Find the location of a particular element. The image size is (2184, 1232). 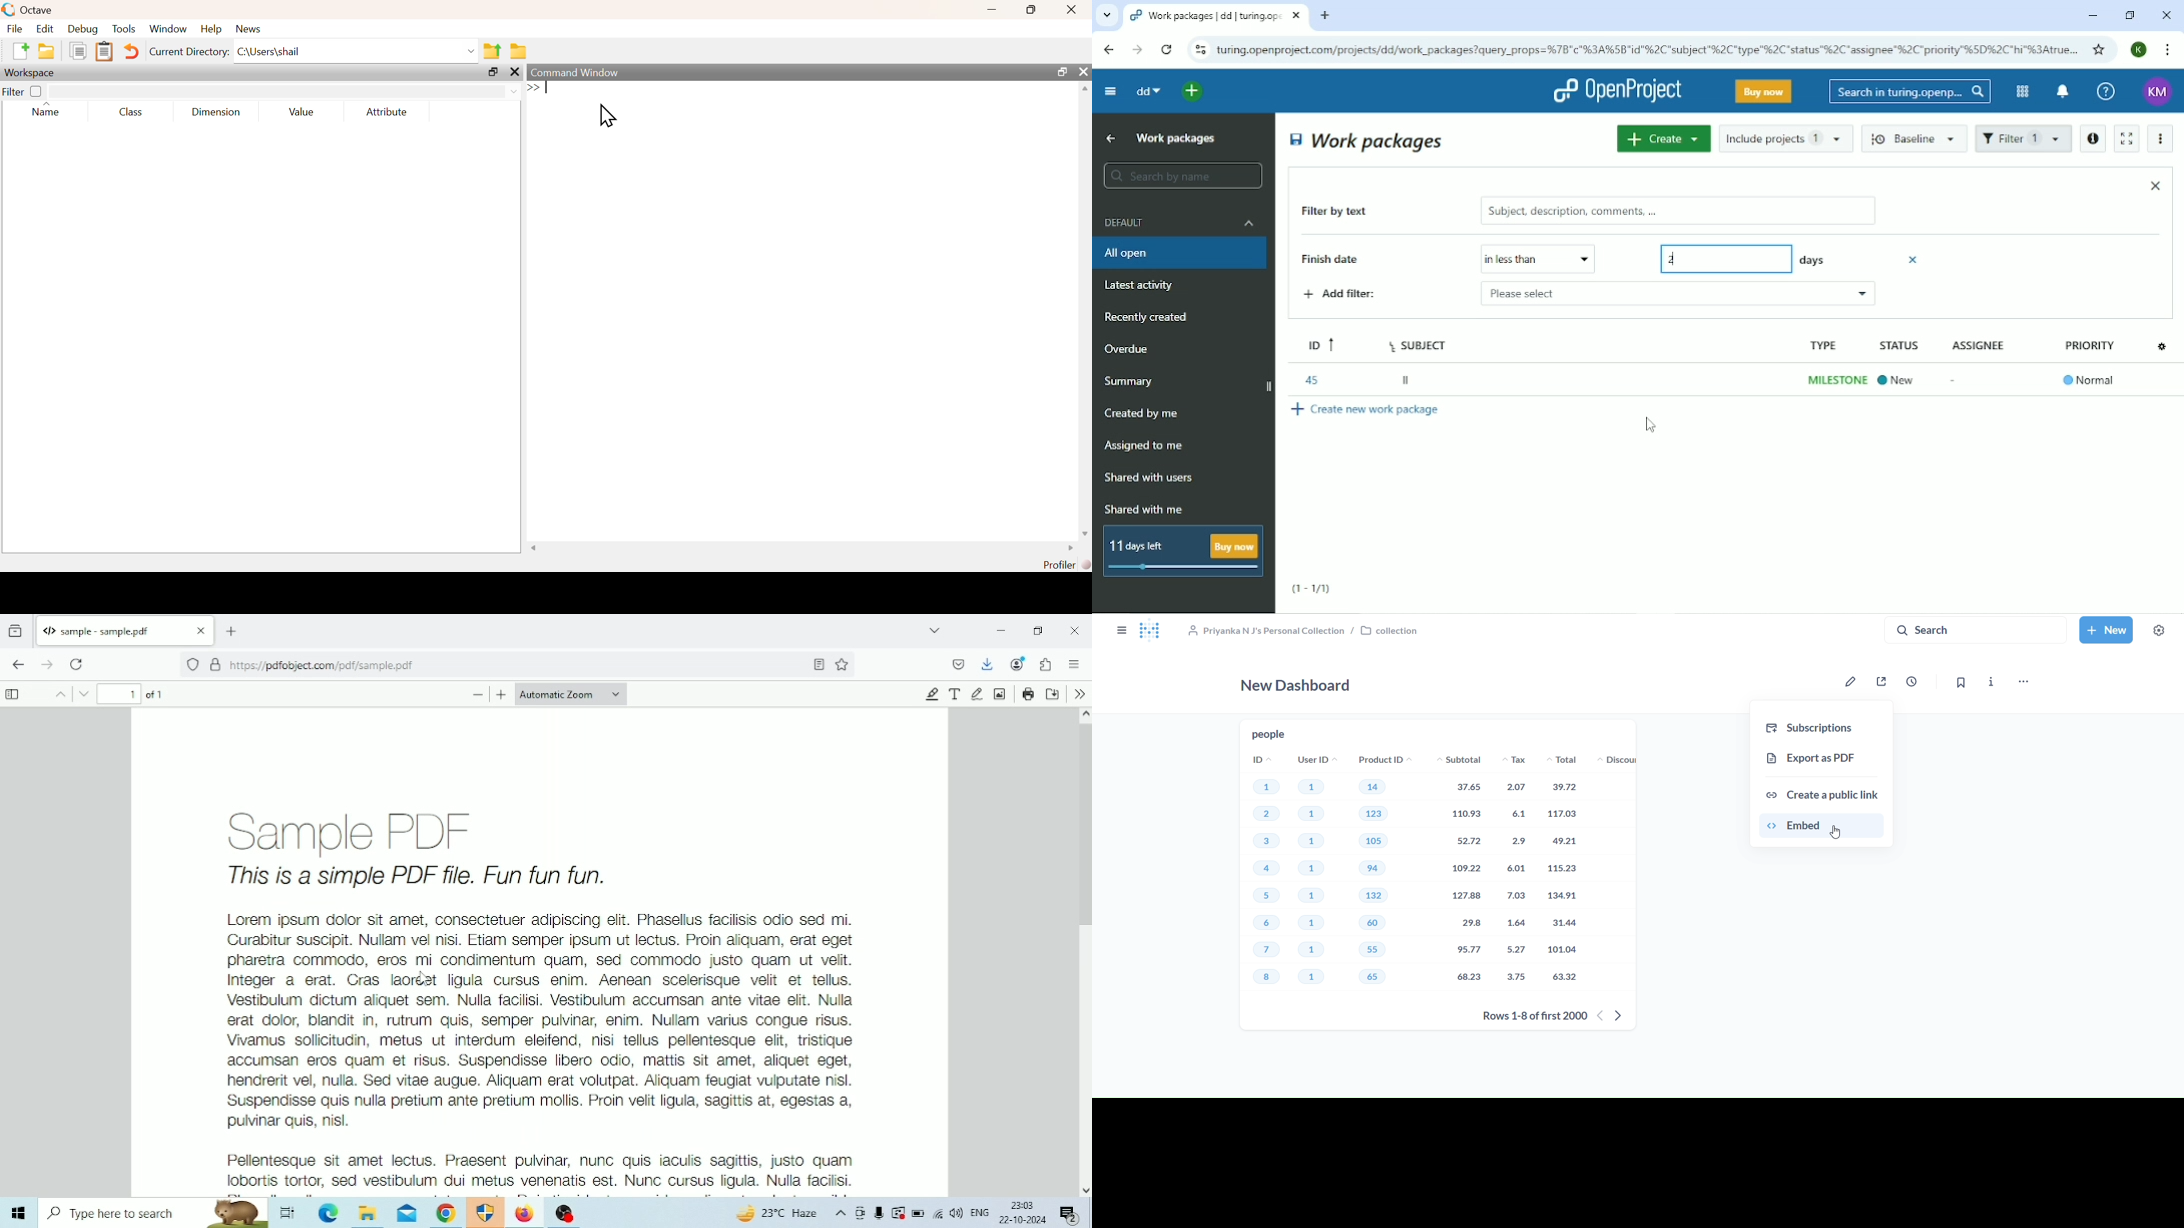

11 days left buy now is located at coordinates (1181, 551).